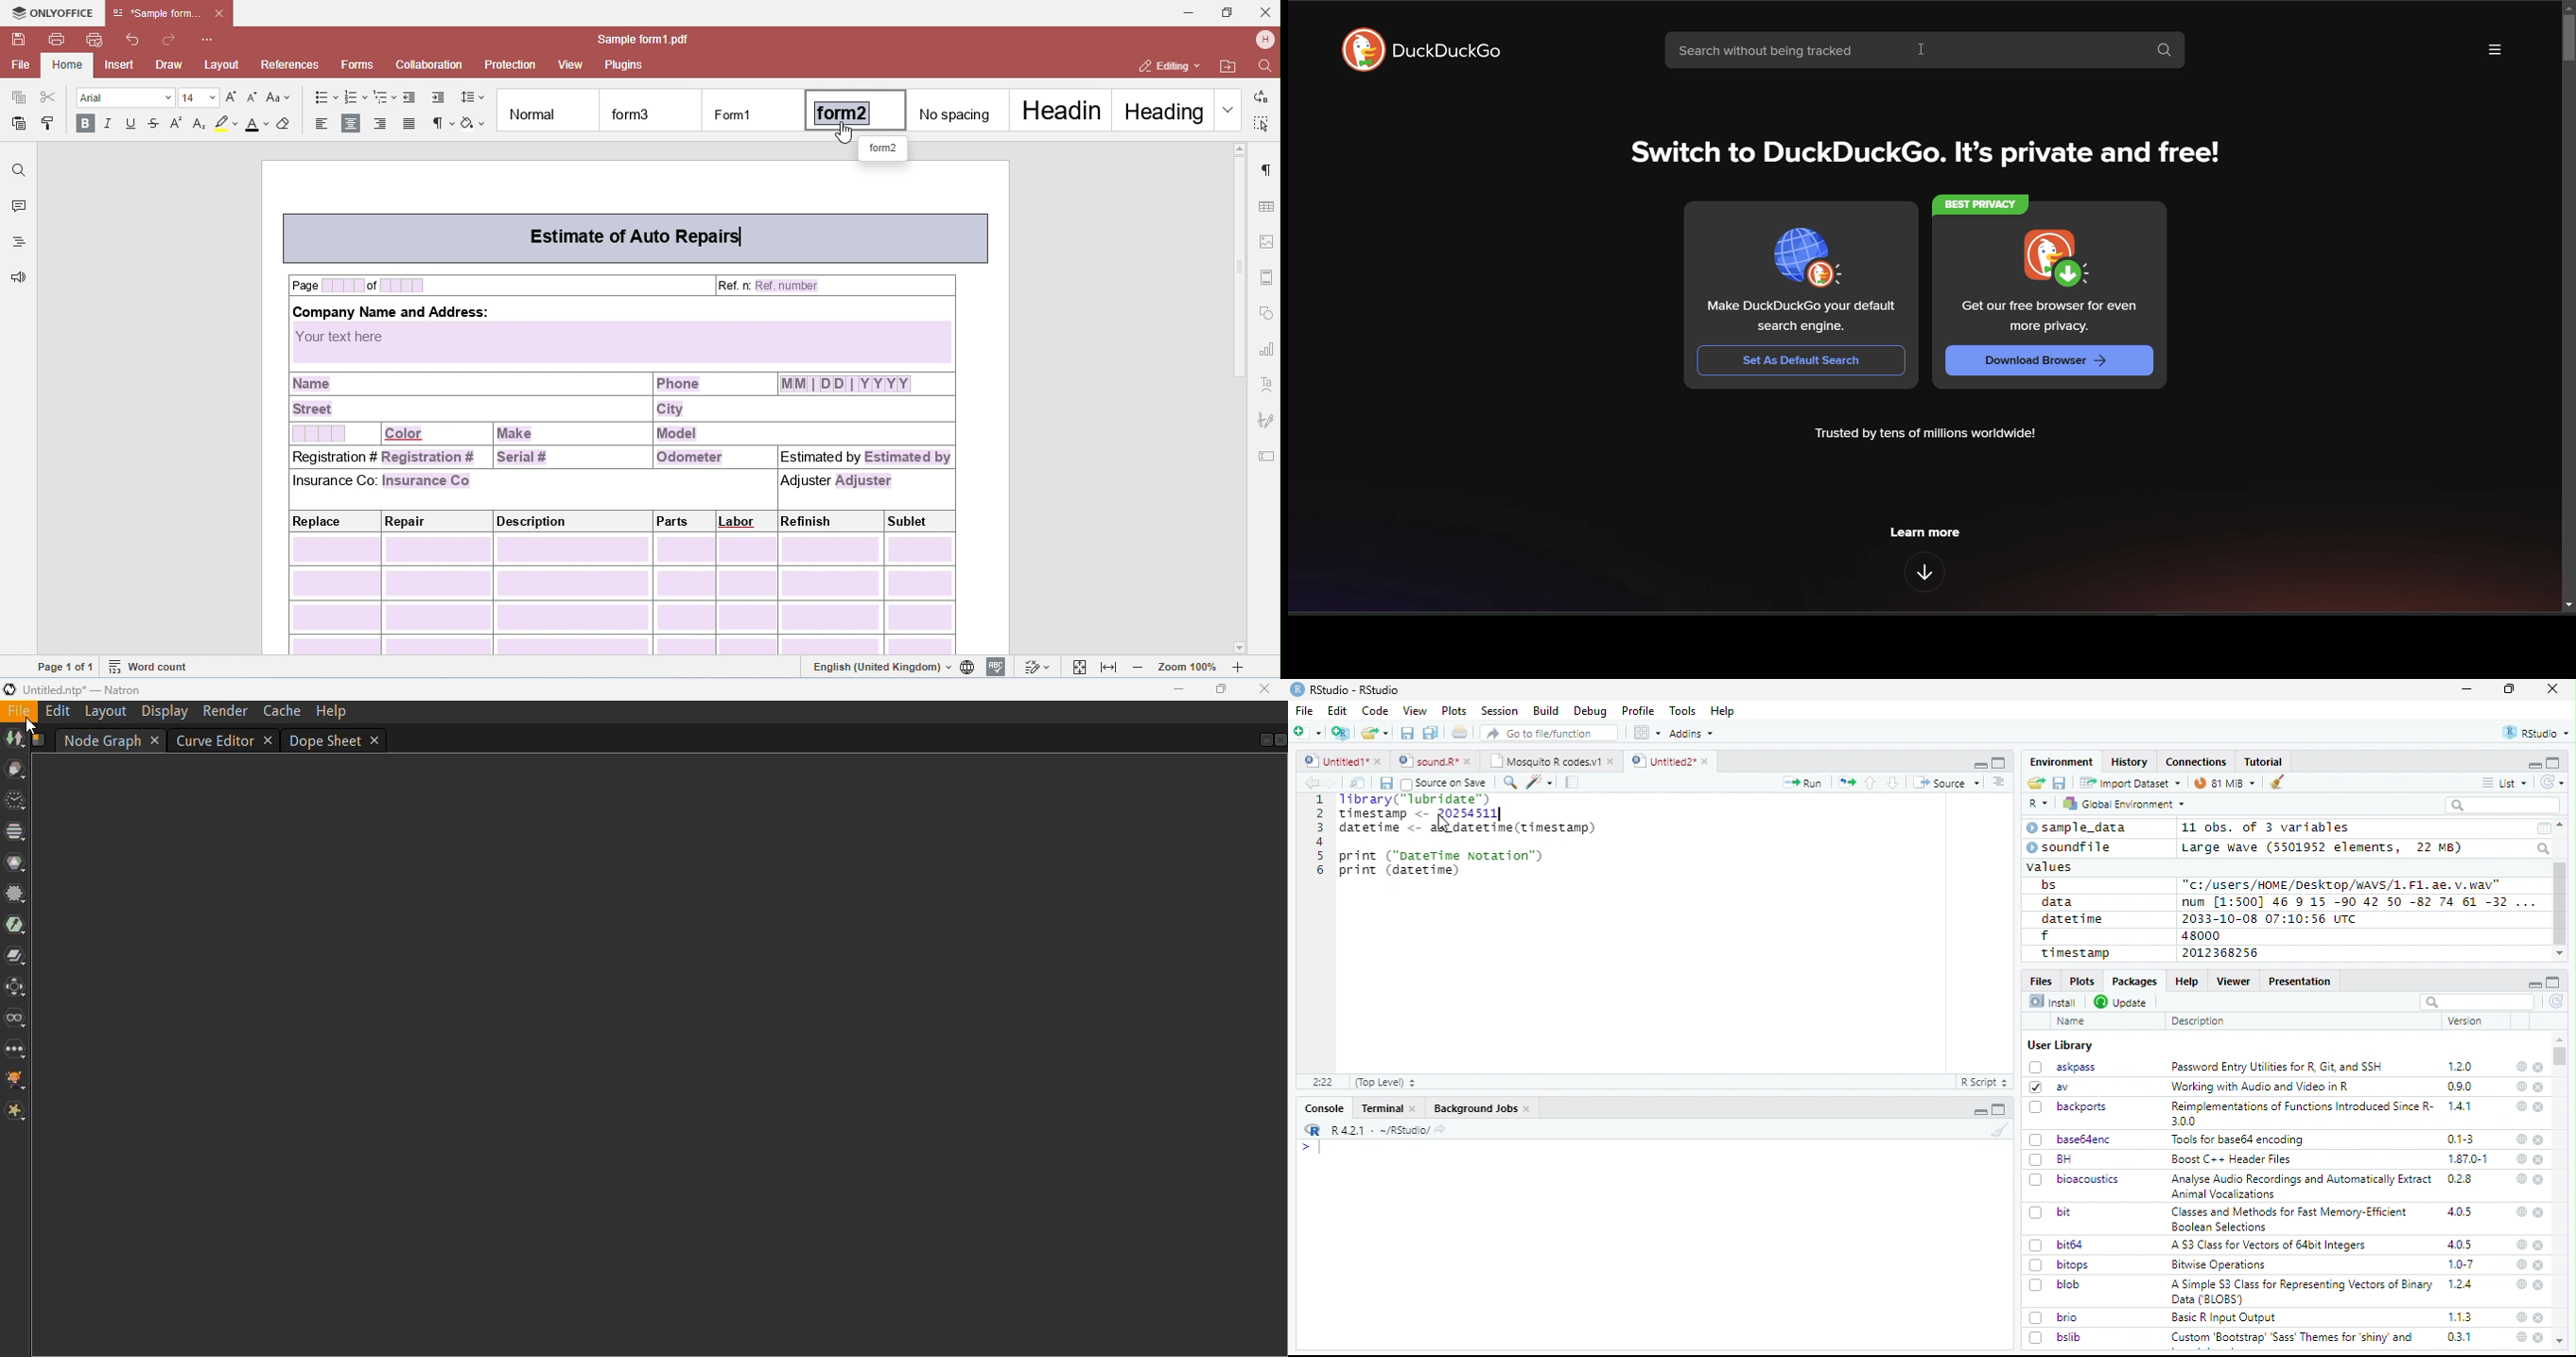  What do you see at coordinates (2462, 1284) in the screenshot?
I see `1.2.4` at bounding box center [2462, 1284].